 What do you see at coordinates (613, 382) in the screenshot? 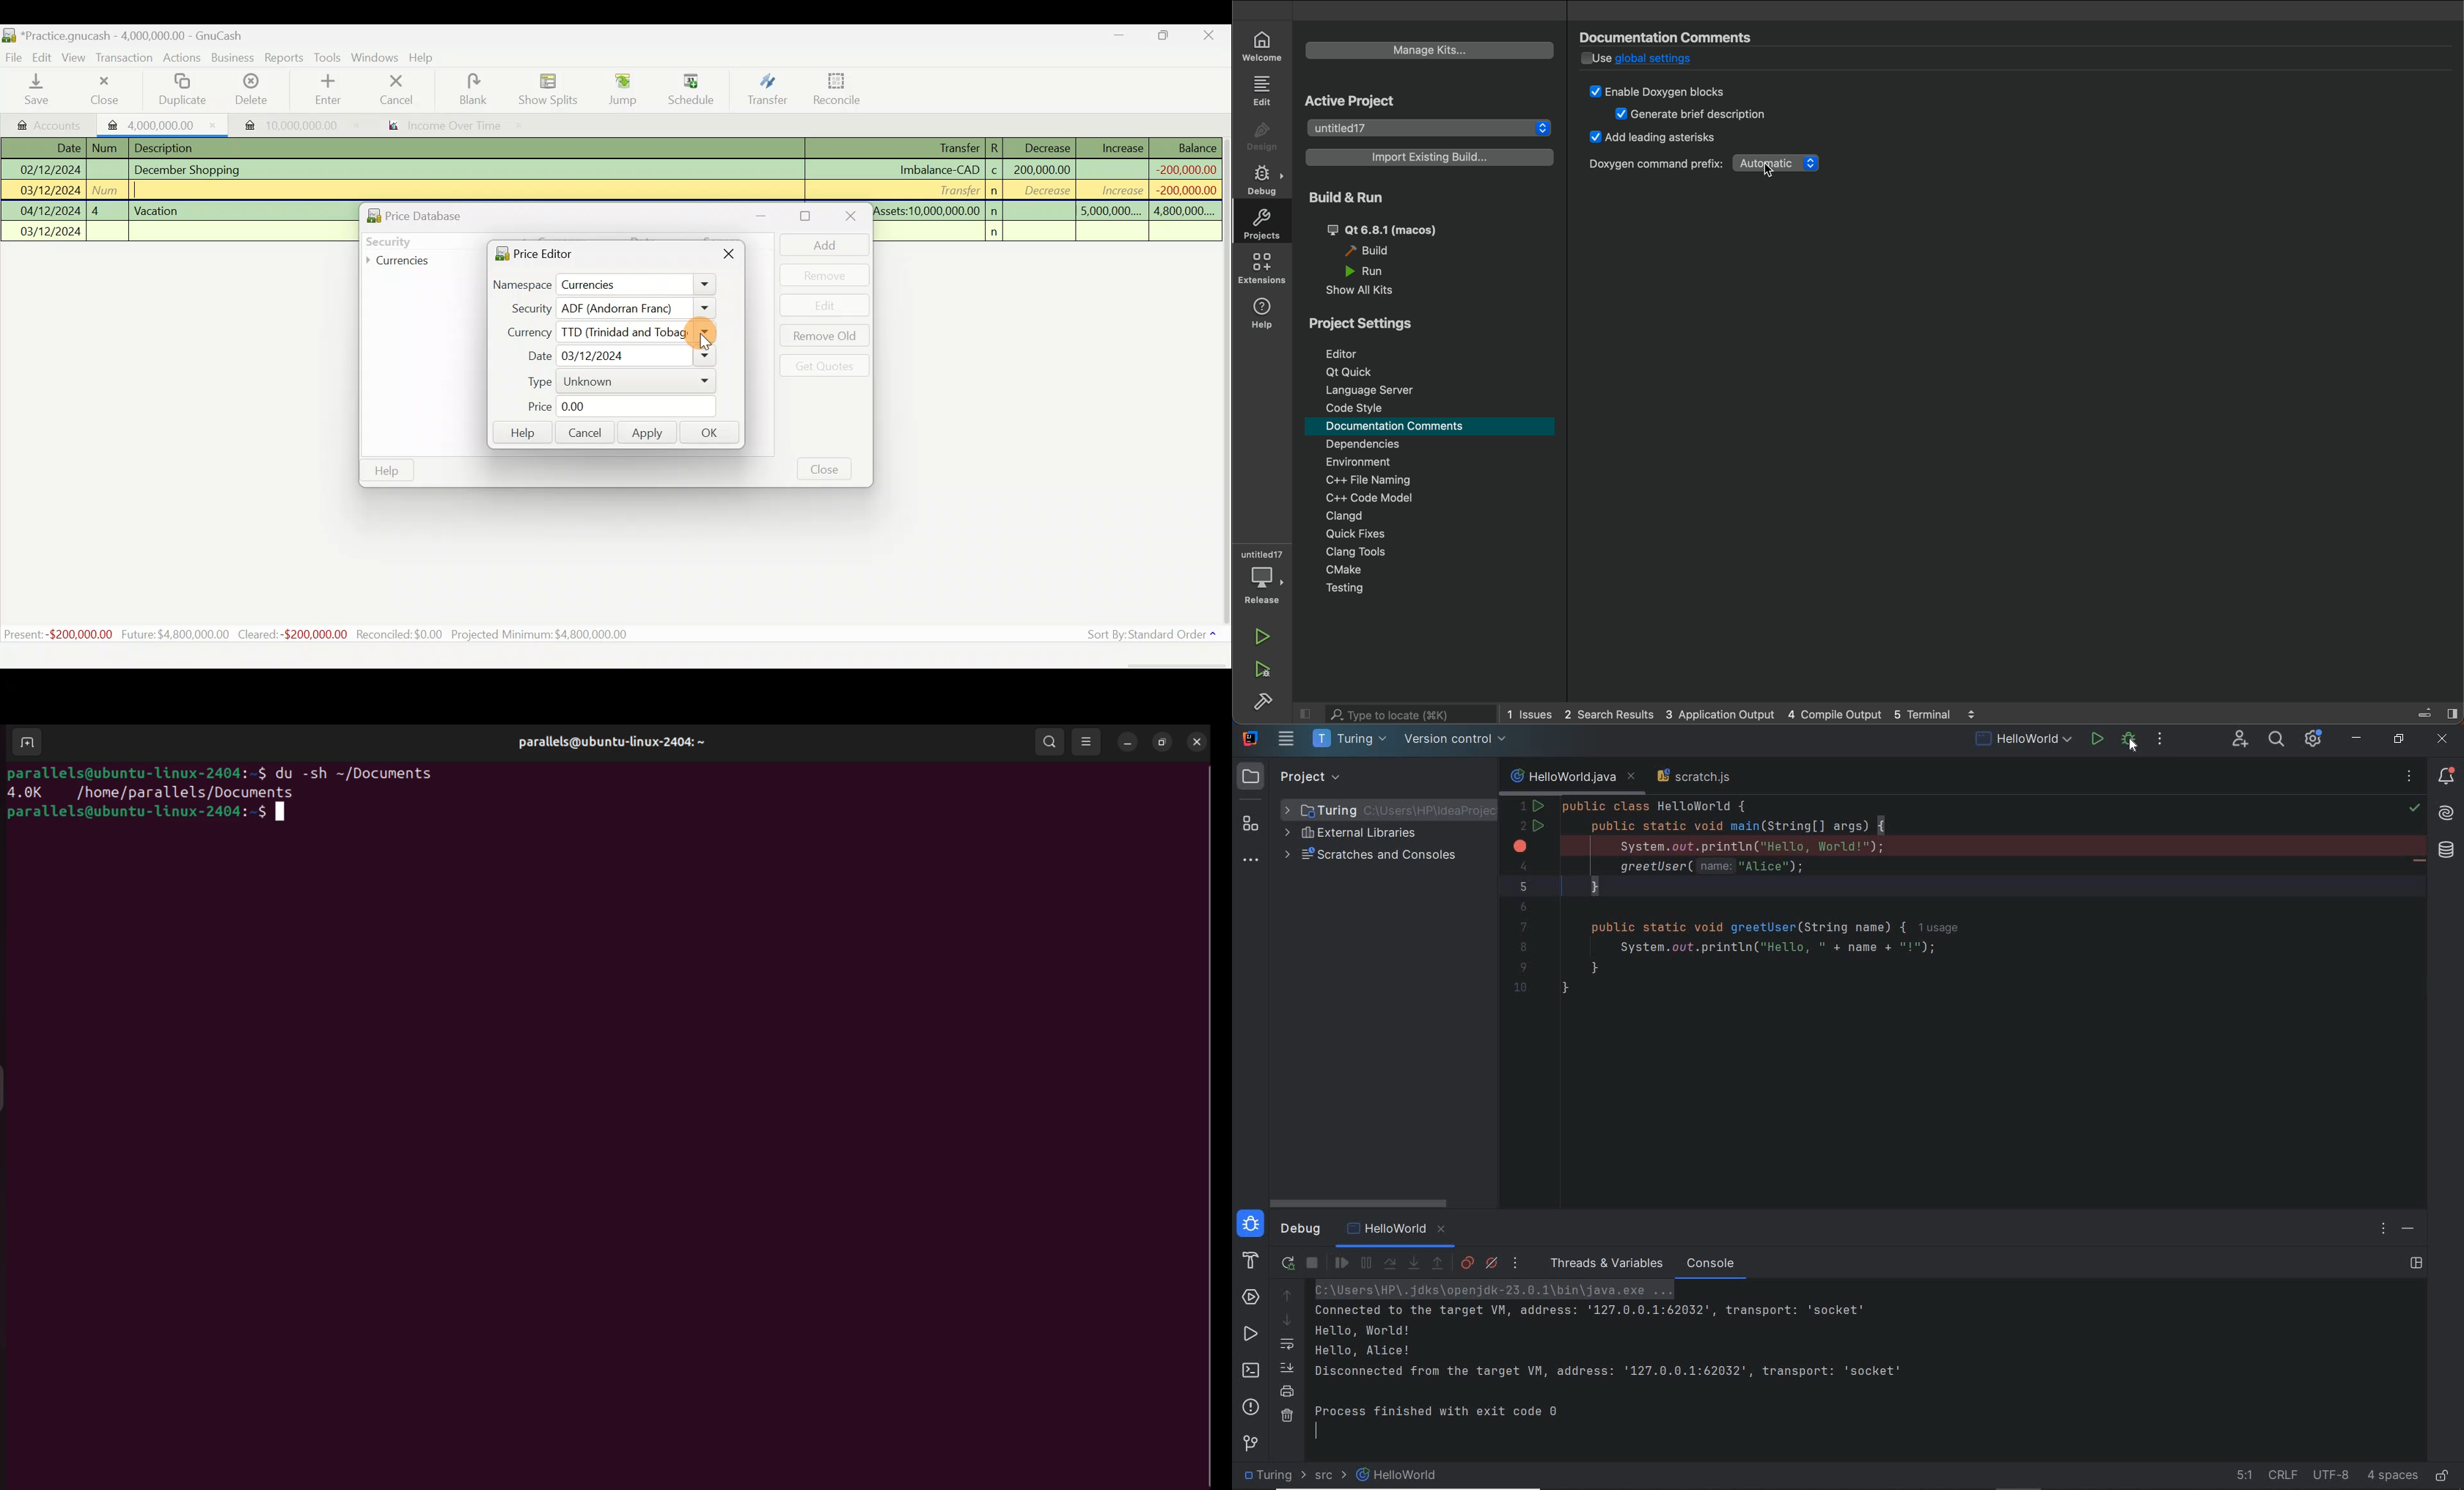
I see `Type` at bounding box center [613, 382].